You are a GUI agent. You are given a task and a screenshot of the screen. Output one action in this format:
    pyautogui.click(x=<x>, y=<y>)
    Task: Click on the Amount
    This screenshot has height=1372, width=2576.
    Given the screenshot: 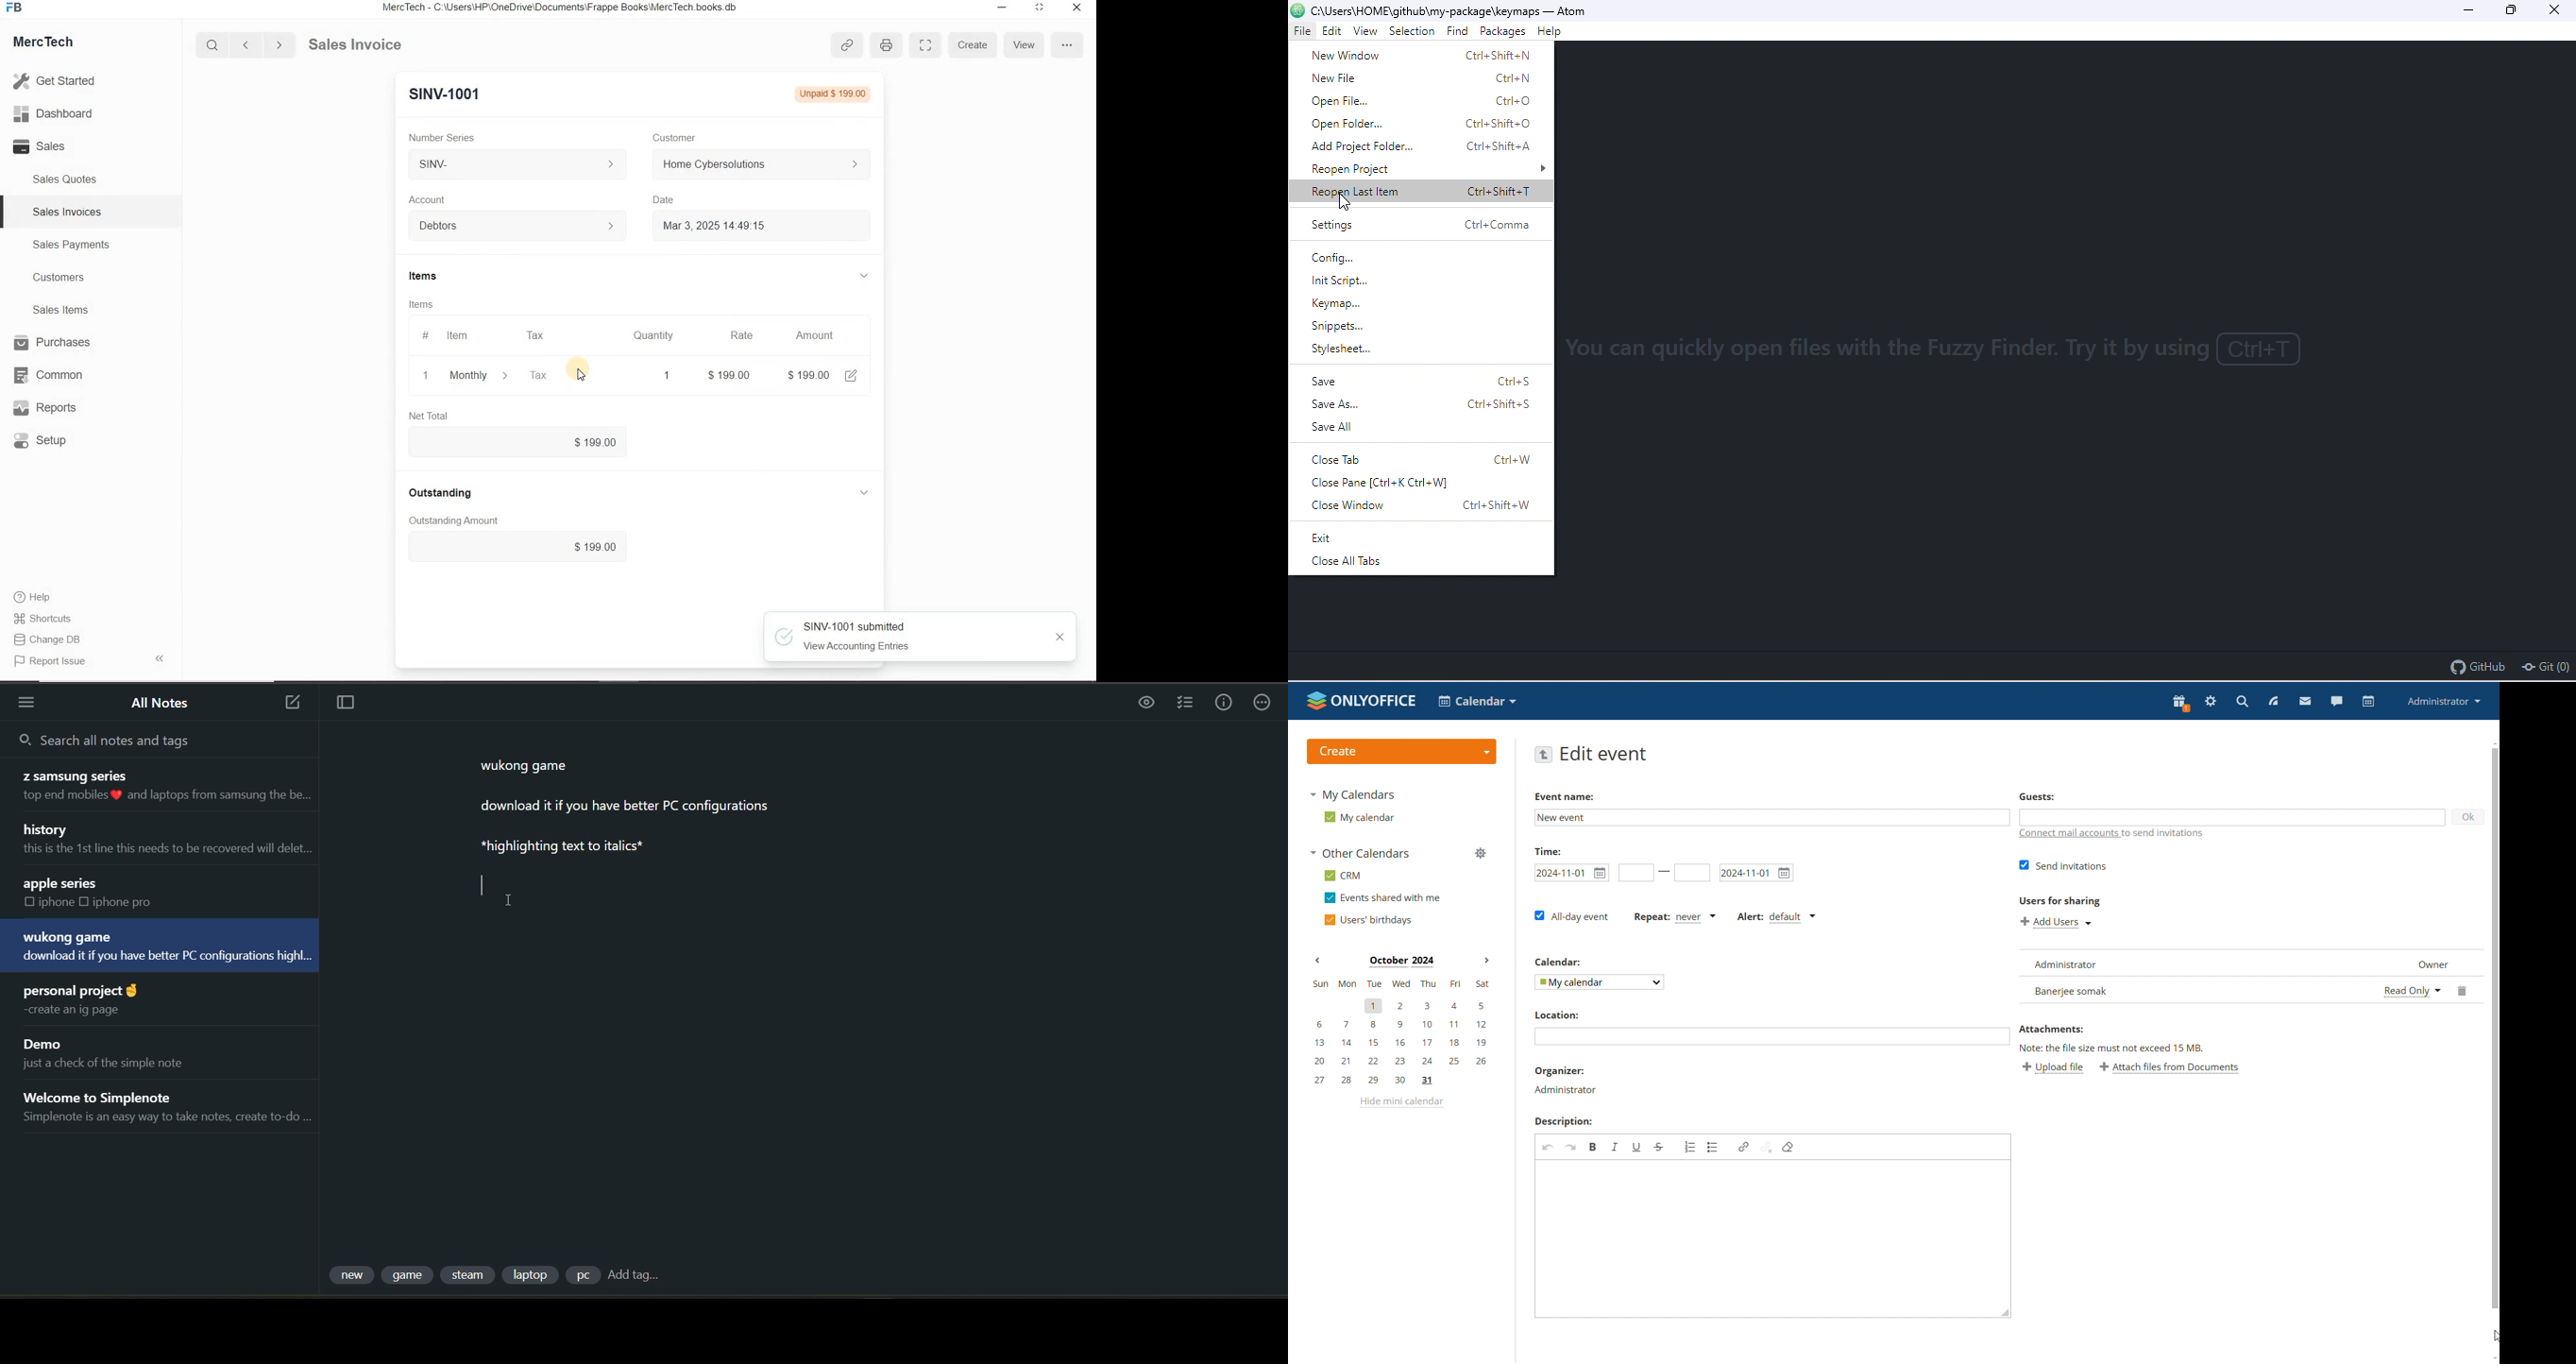 What is the action you would take?
    pyautogui.click(x=807, y=336)
    